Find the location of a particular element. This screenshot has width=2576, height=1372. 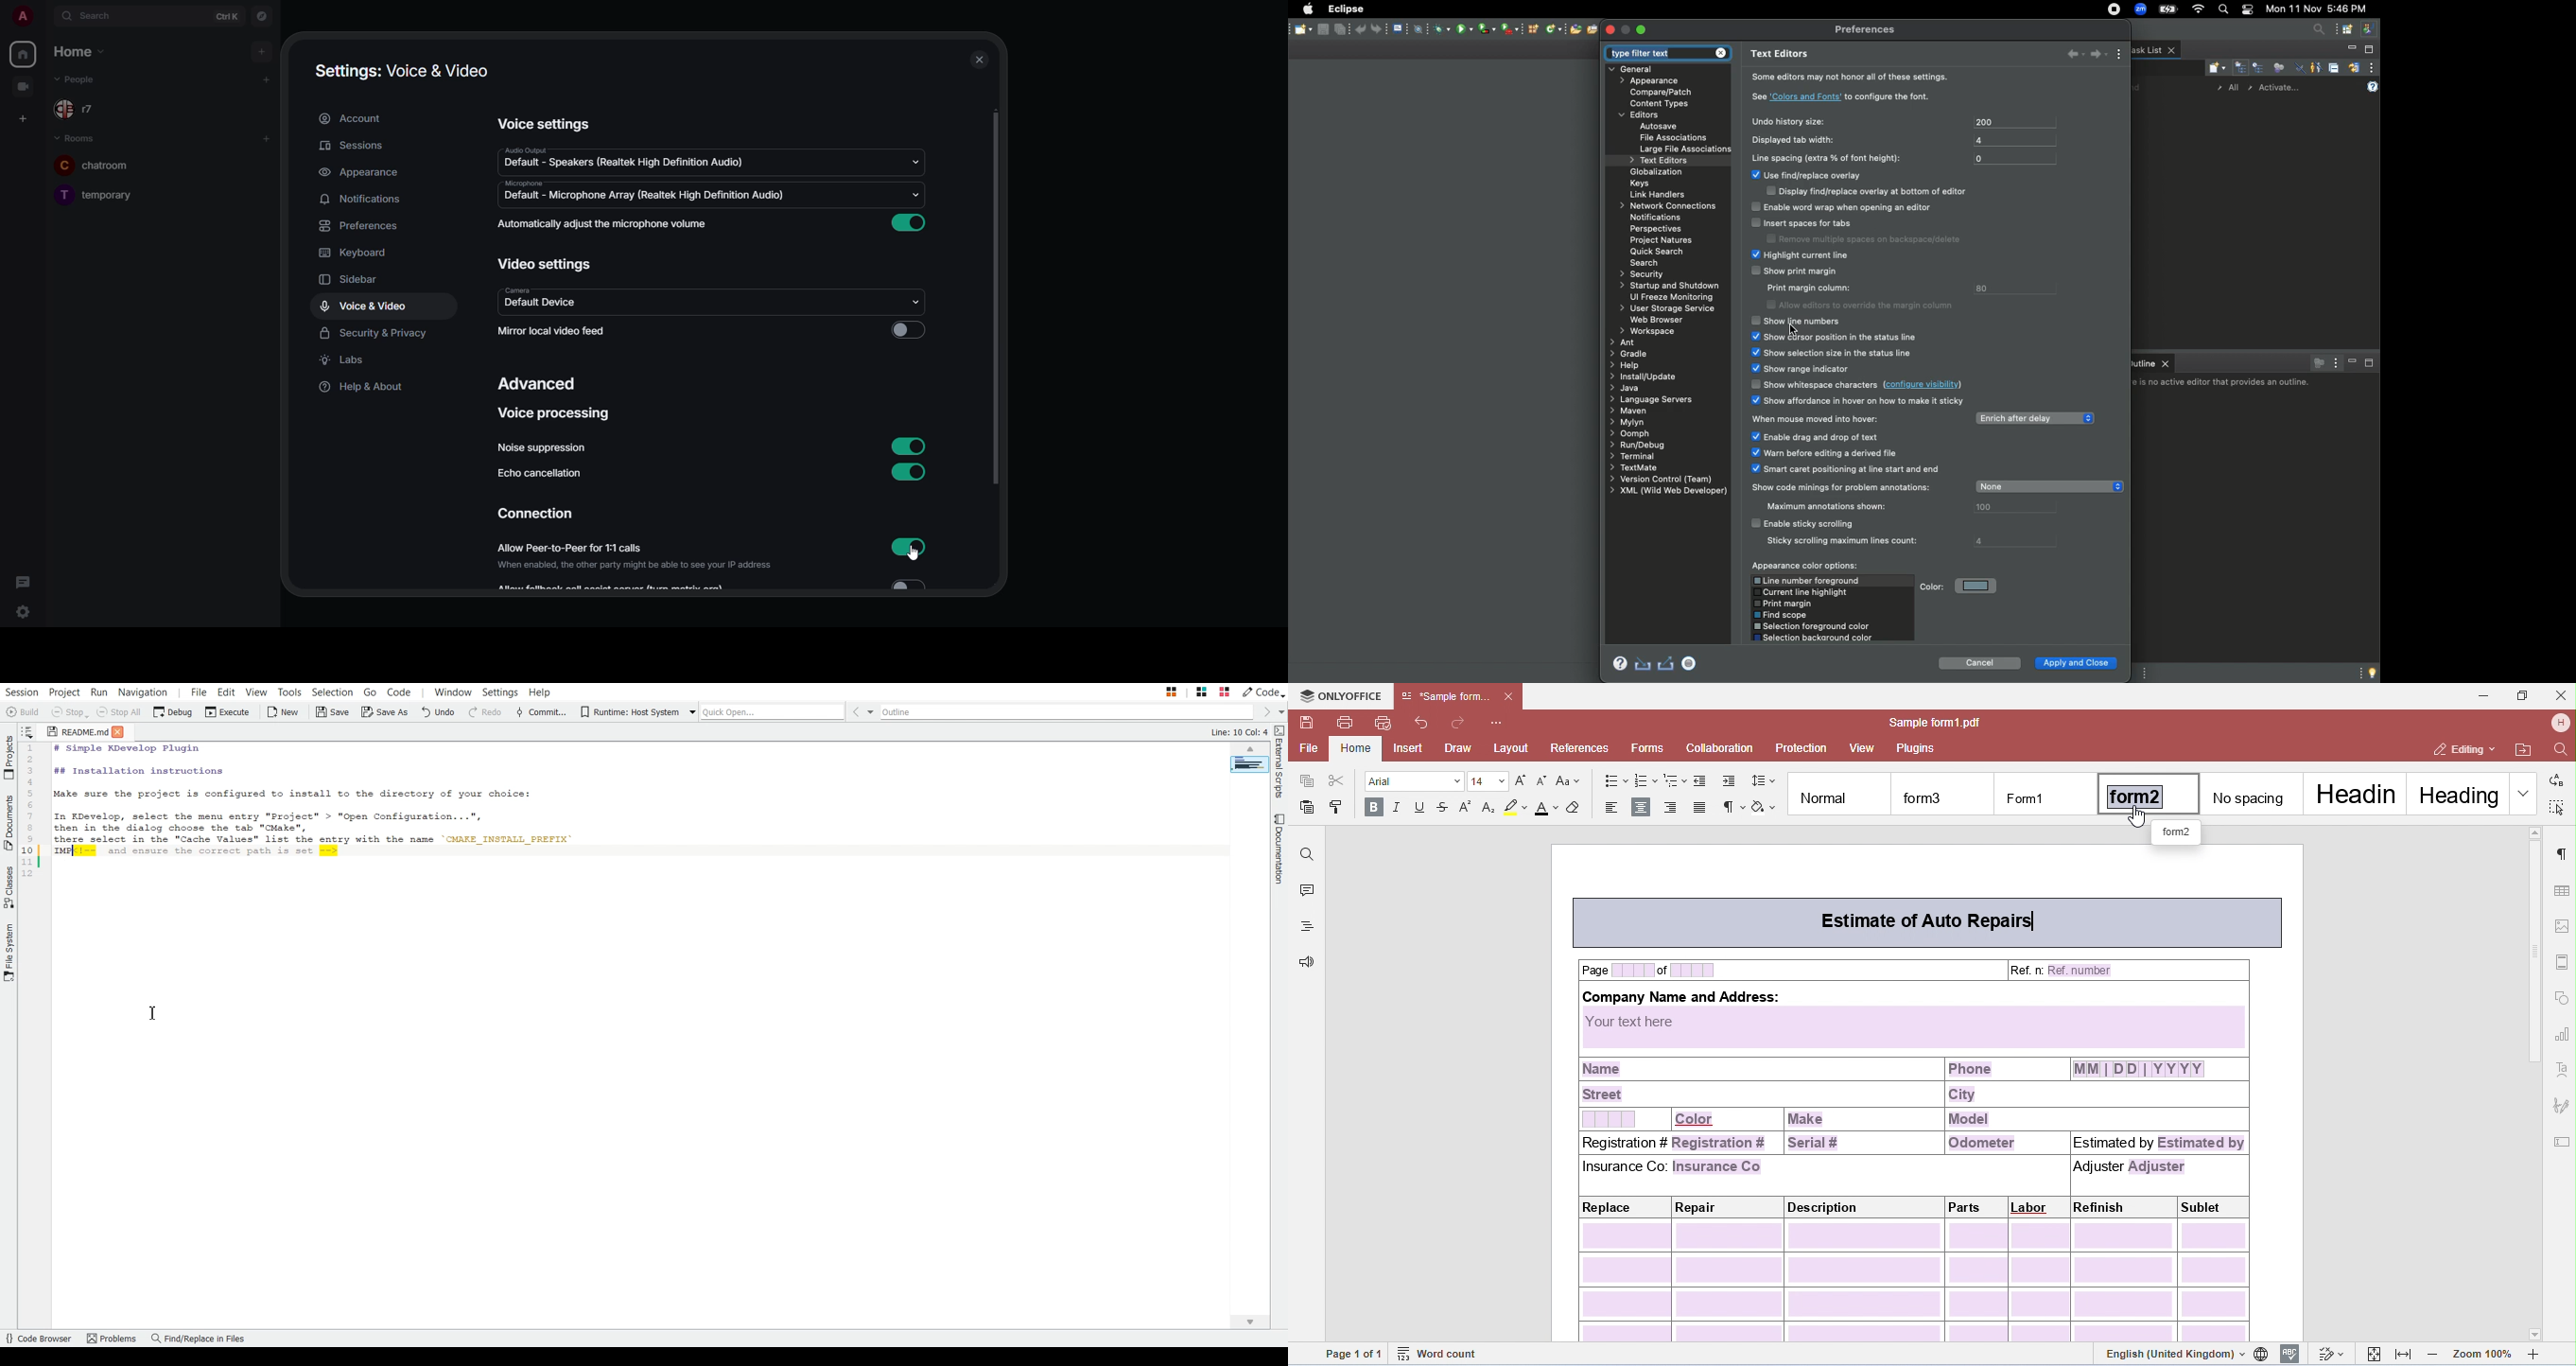

profile is located at coordinates (23, 15).